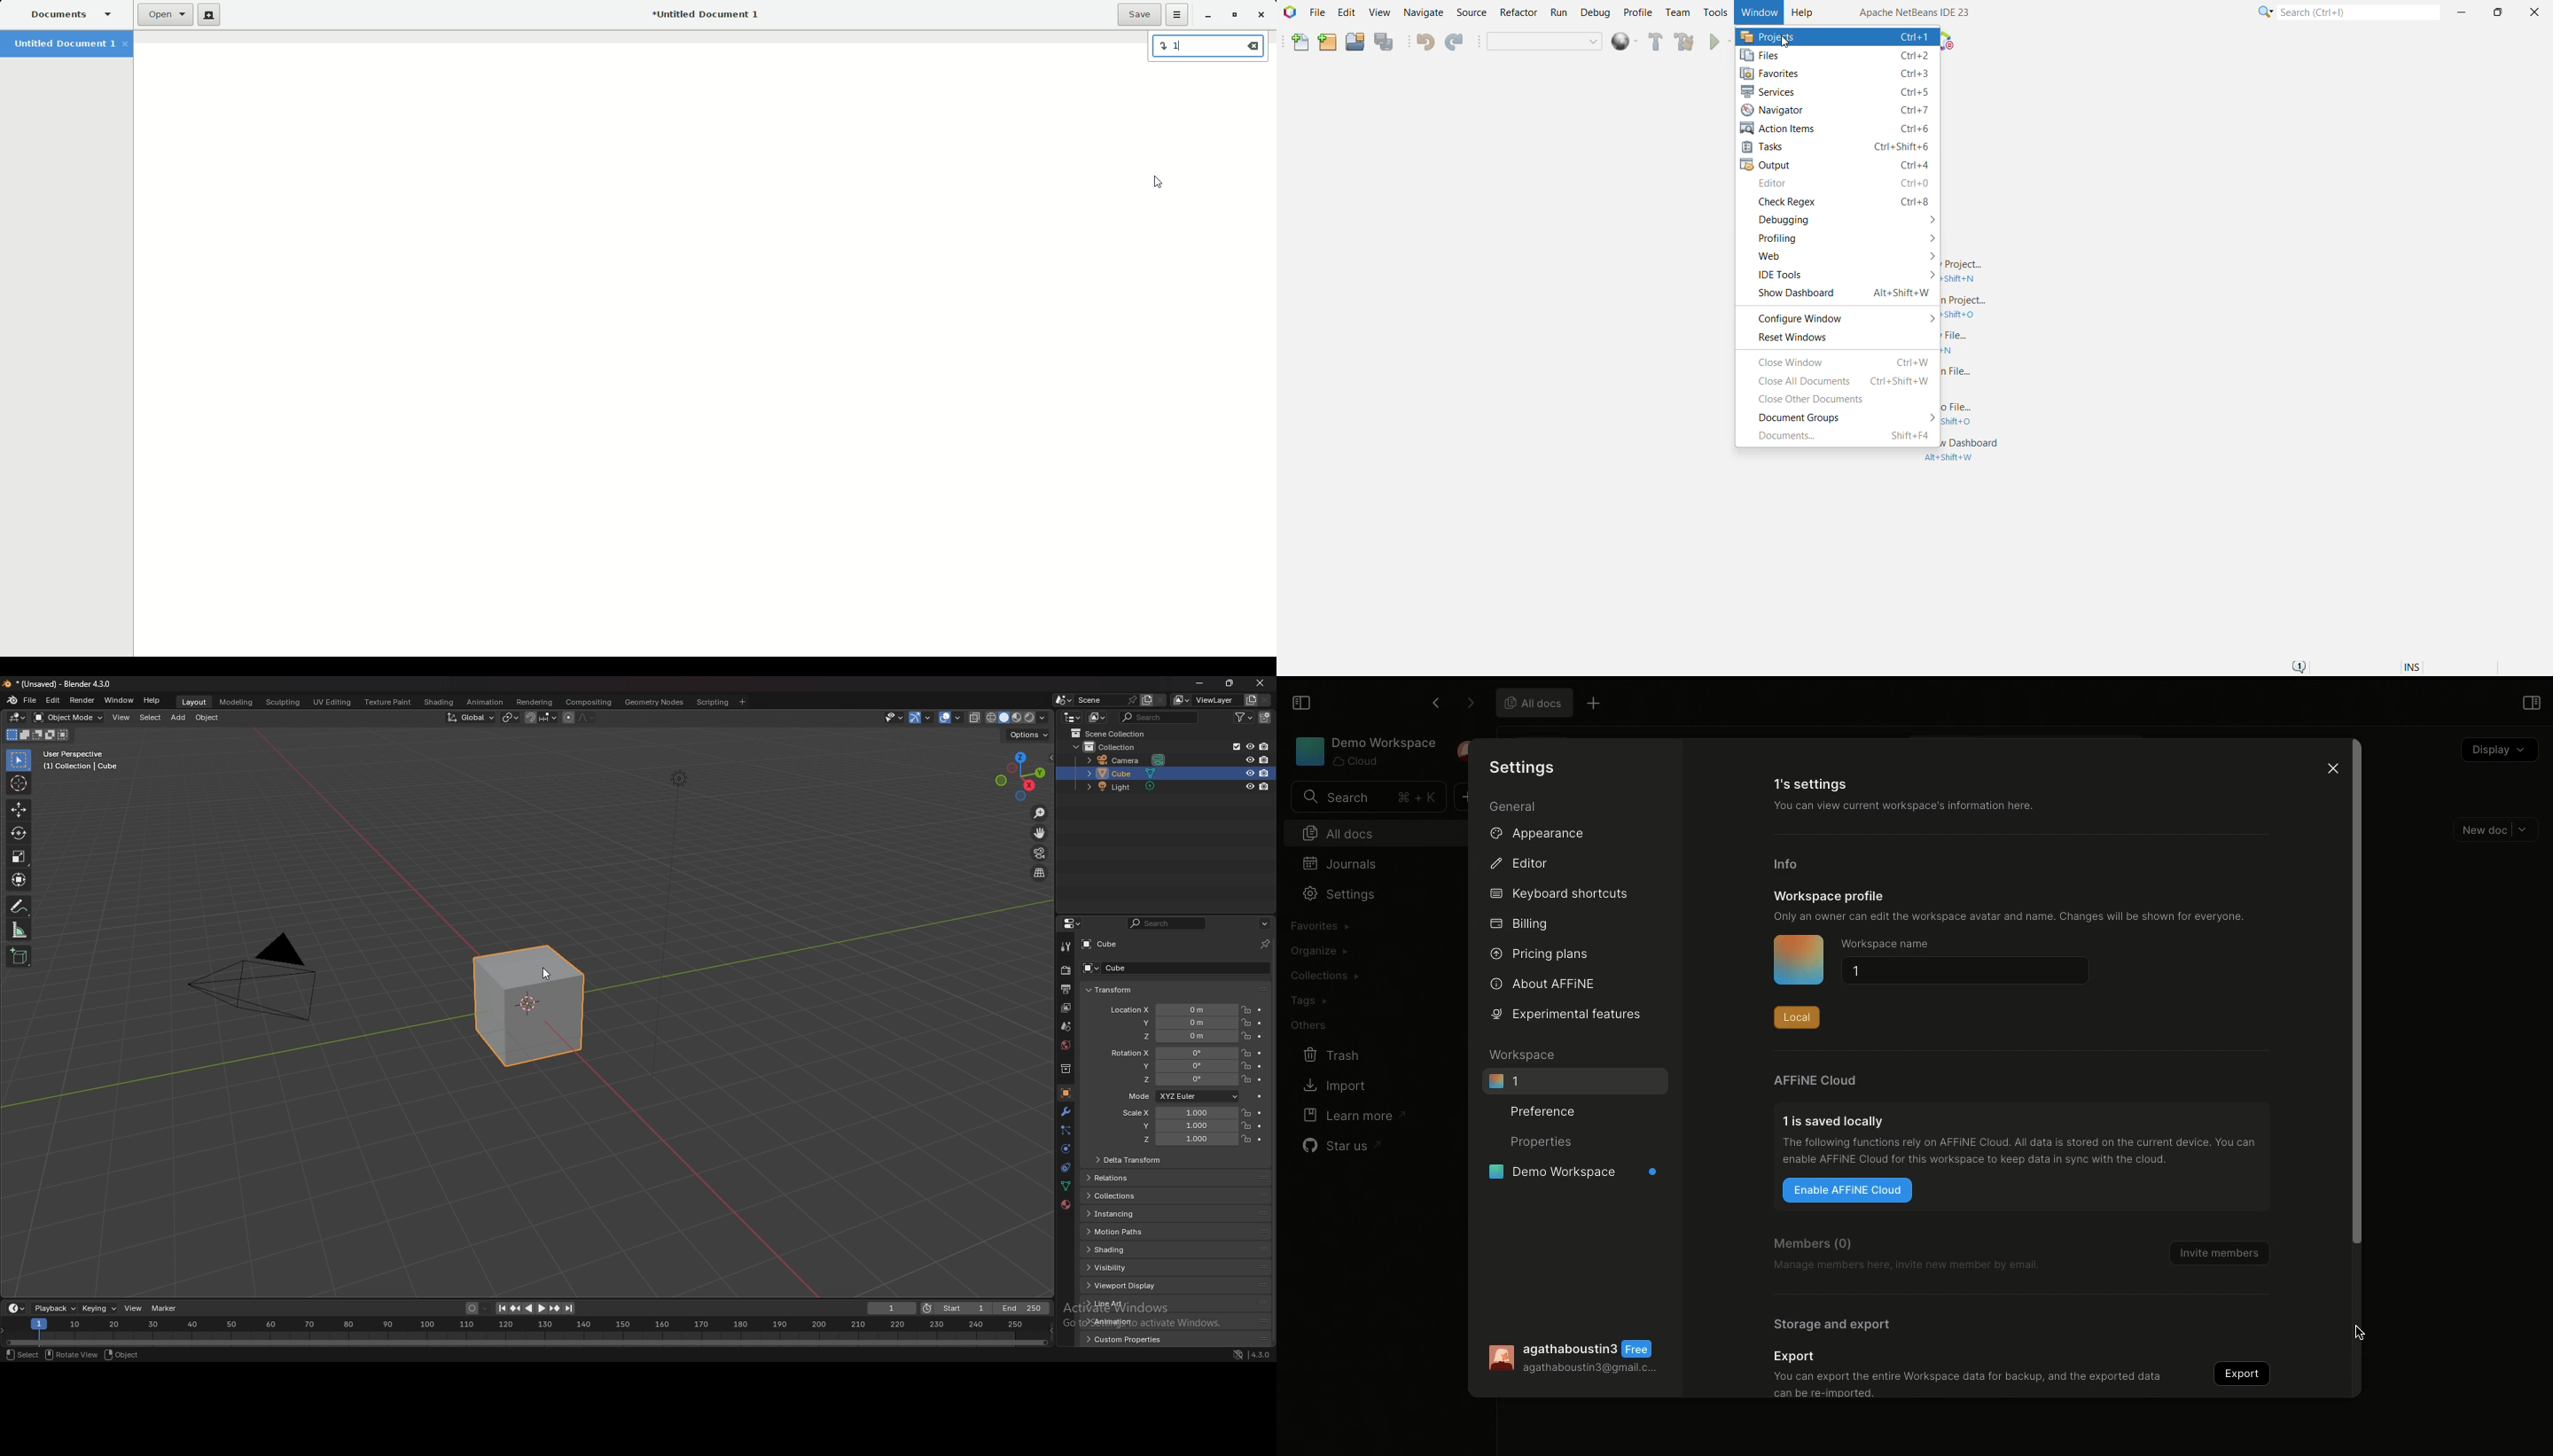  What do you see at coordinates (922, 717) in the screenshot?
I see `show gizmo` at bounding box center [922, 717].